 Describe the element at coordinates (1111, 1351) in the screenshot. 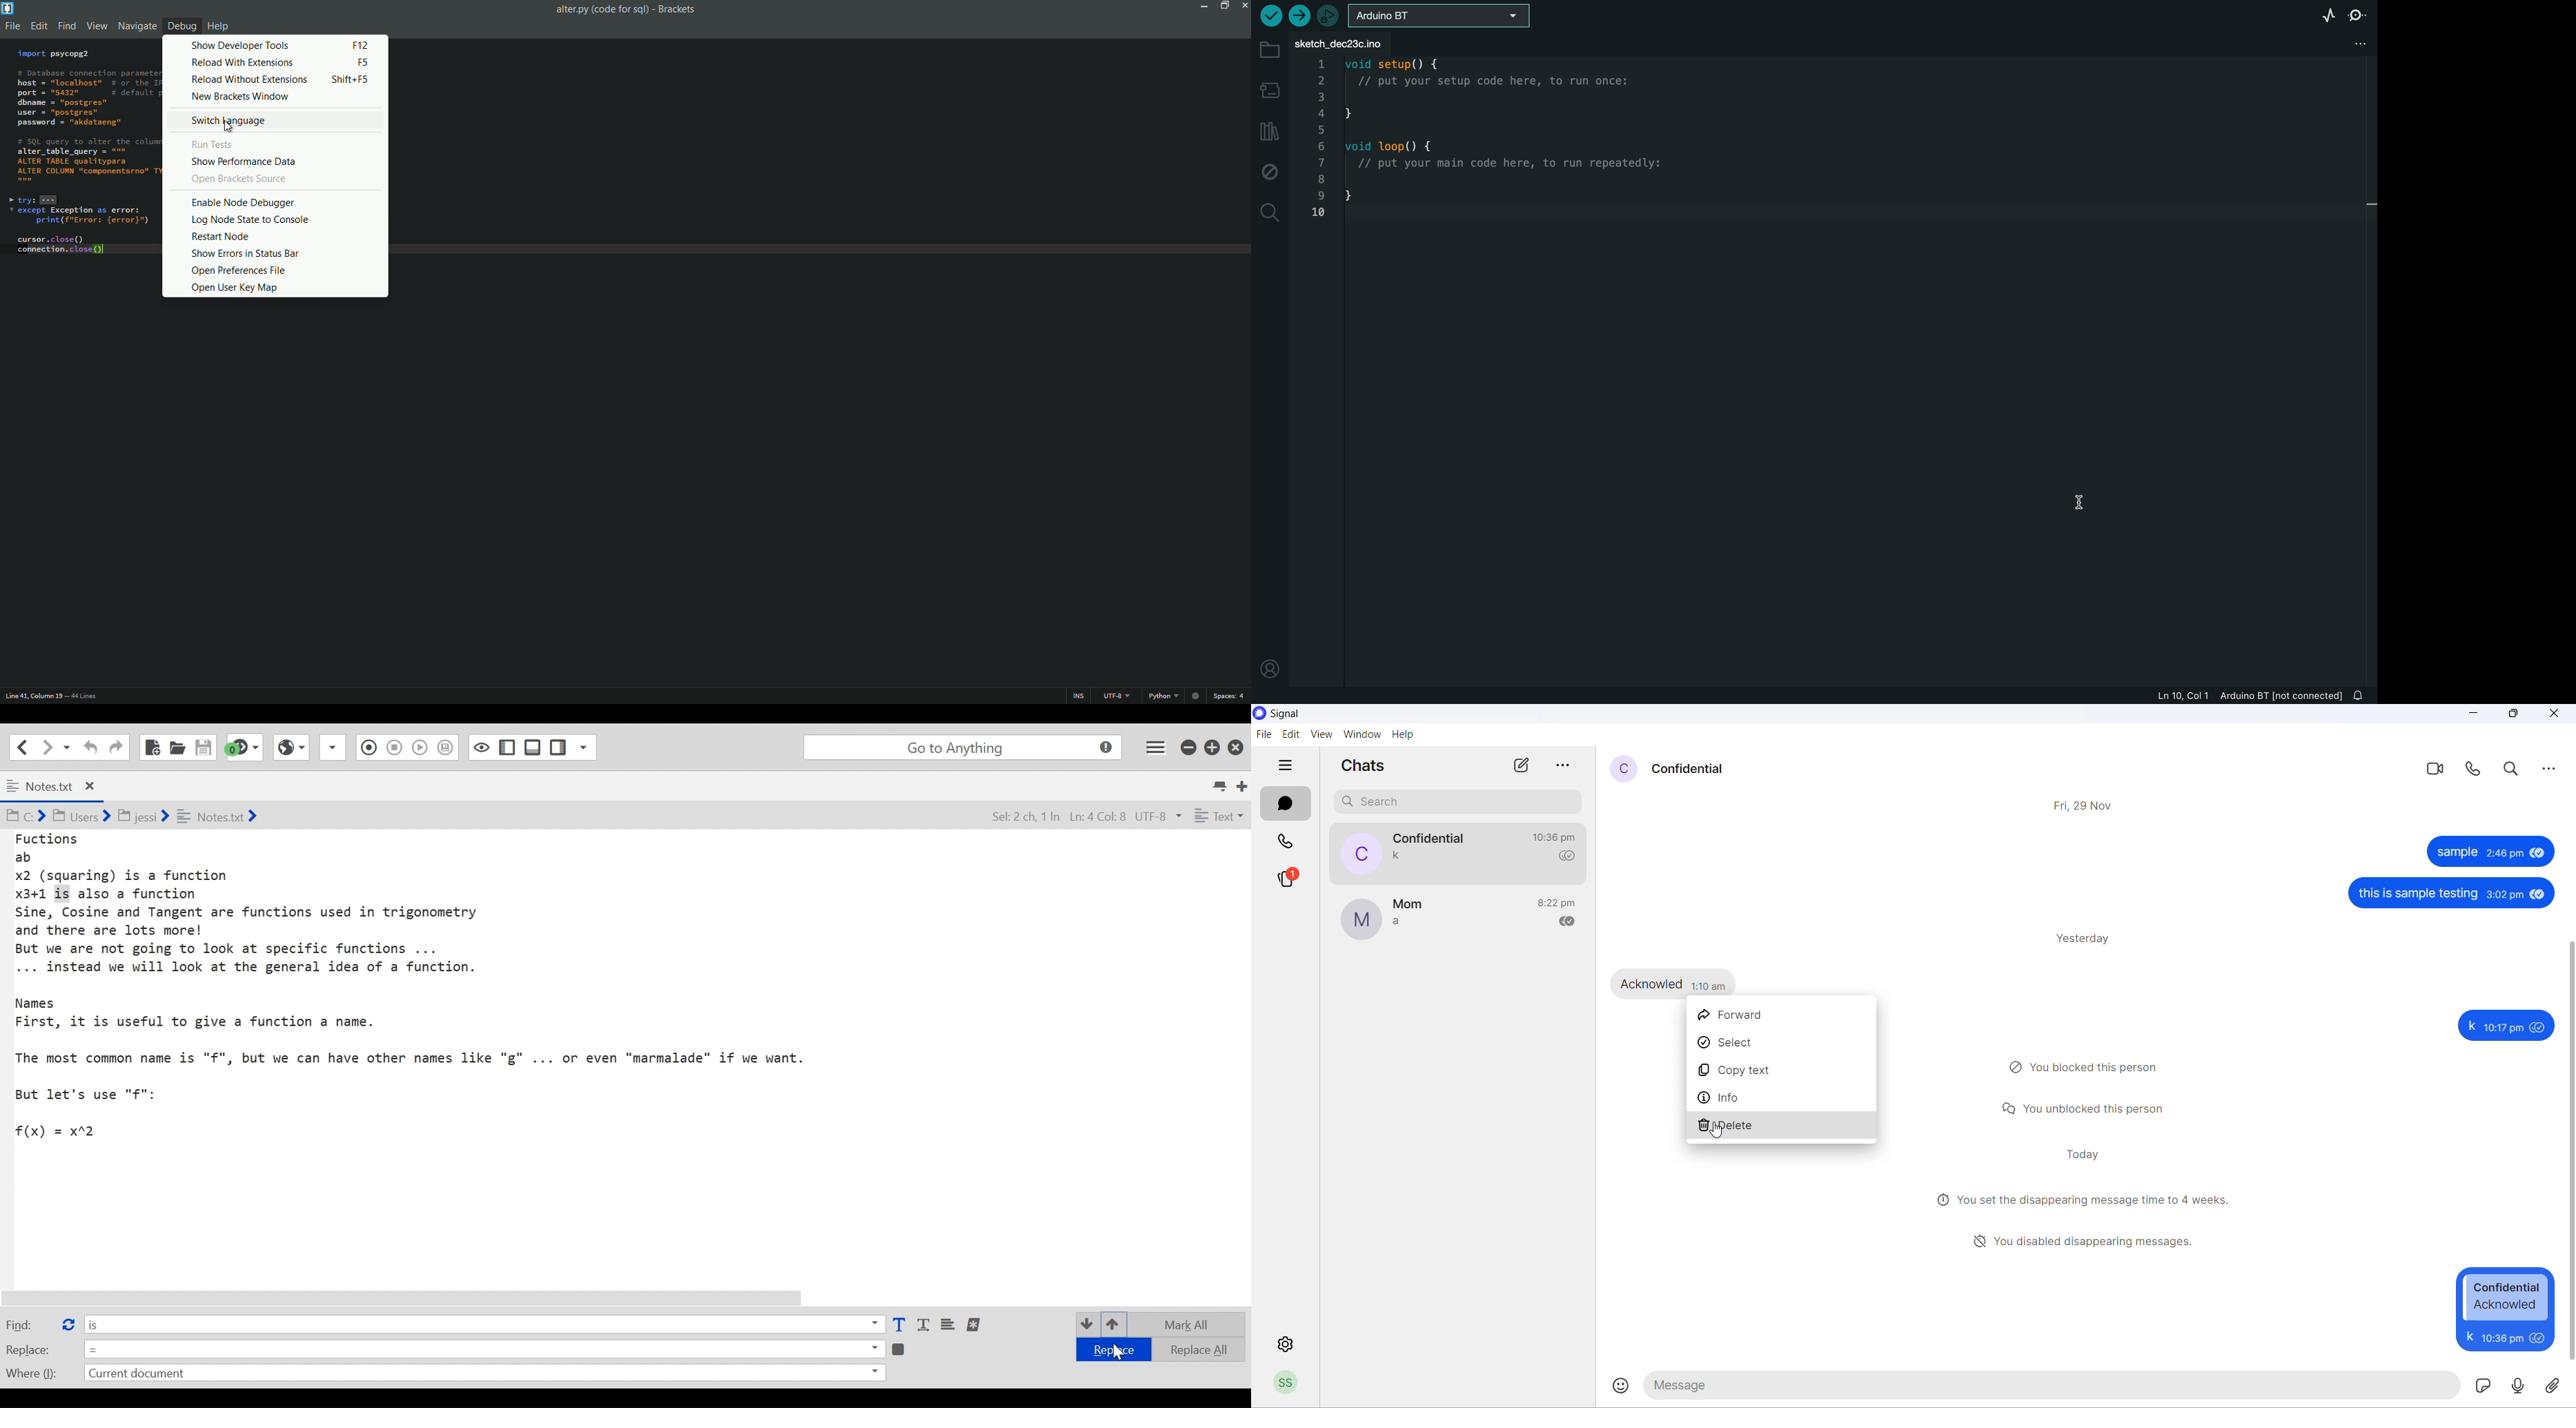

I see `Replace` at that location.